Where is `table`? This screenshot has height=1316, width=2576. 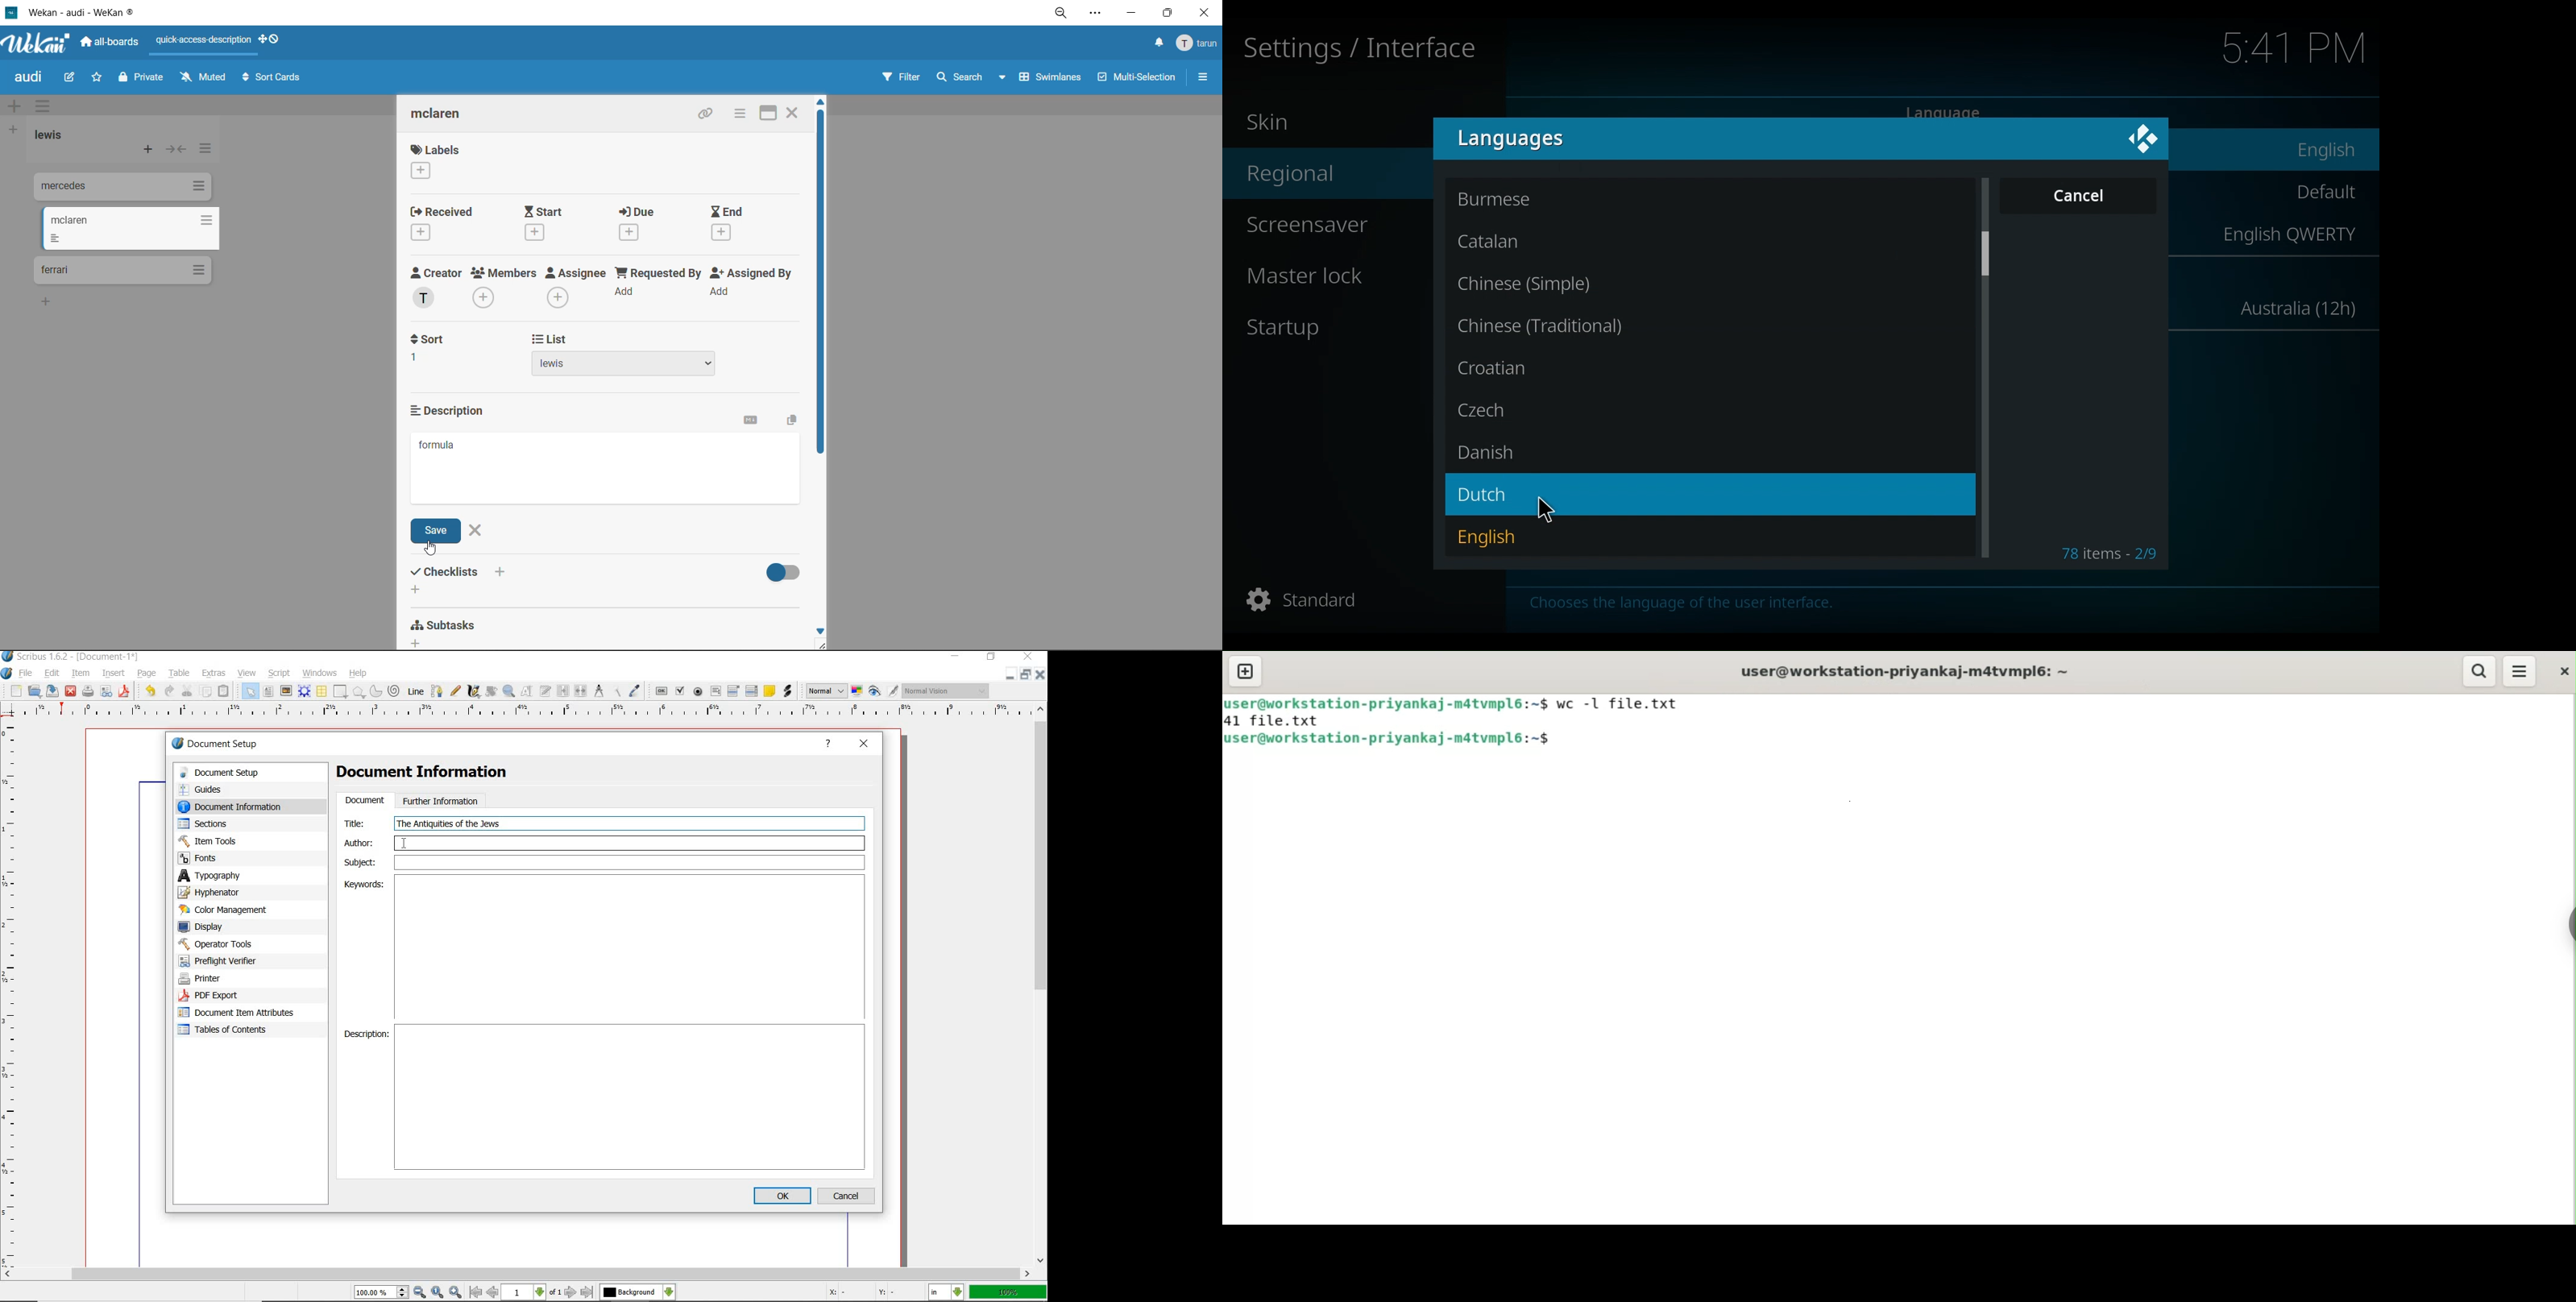 table is located at coordinates (180, 673).